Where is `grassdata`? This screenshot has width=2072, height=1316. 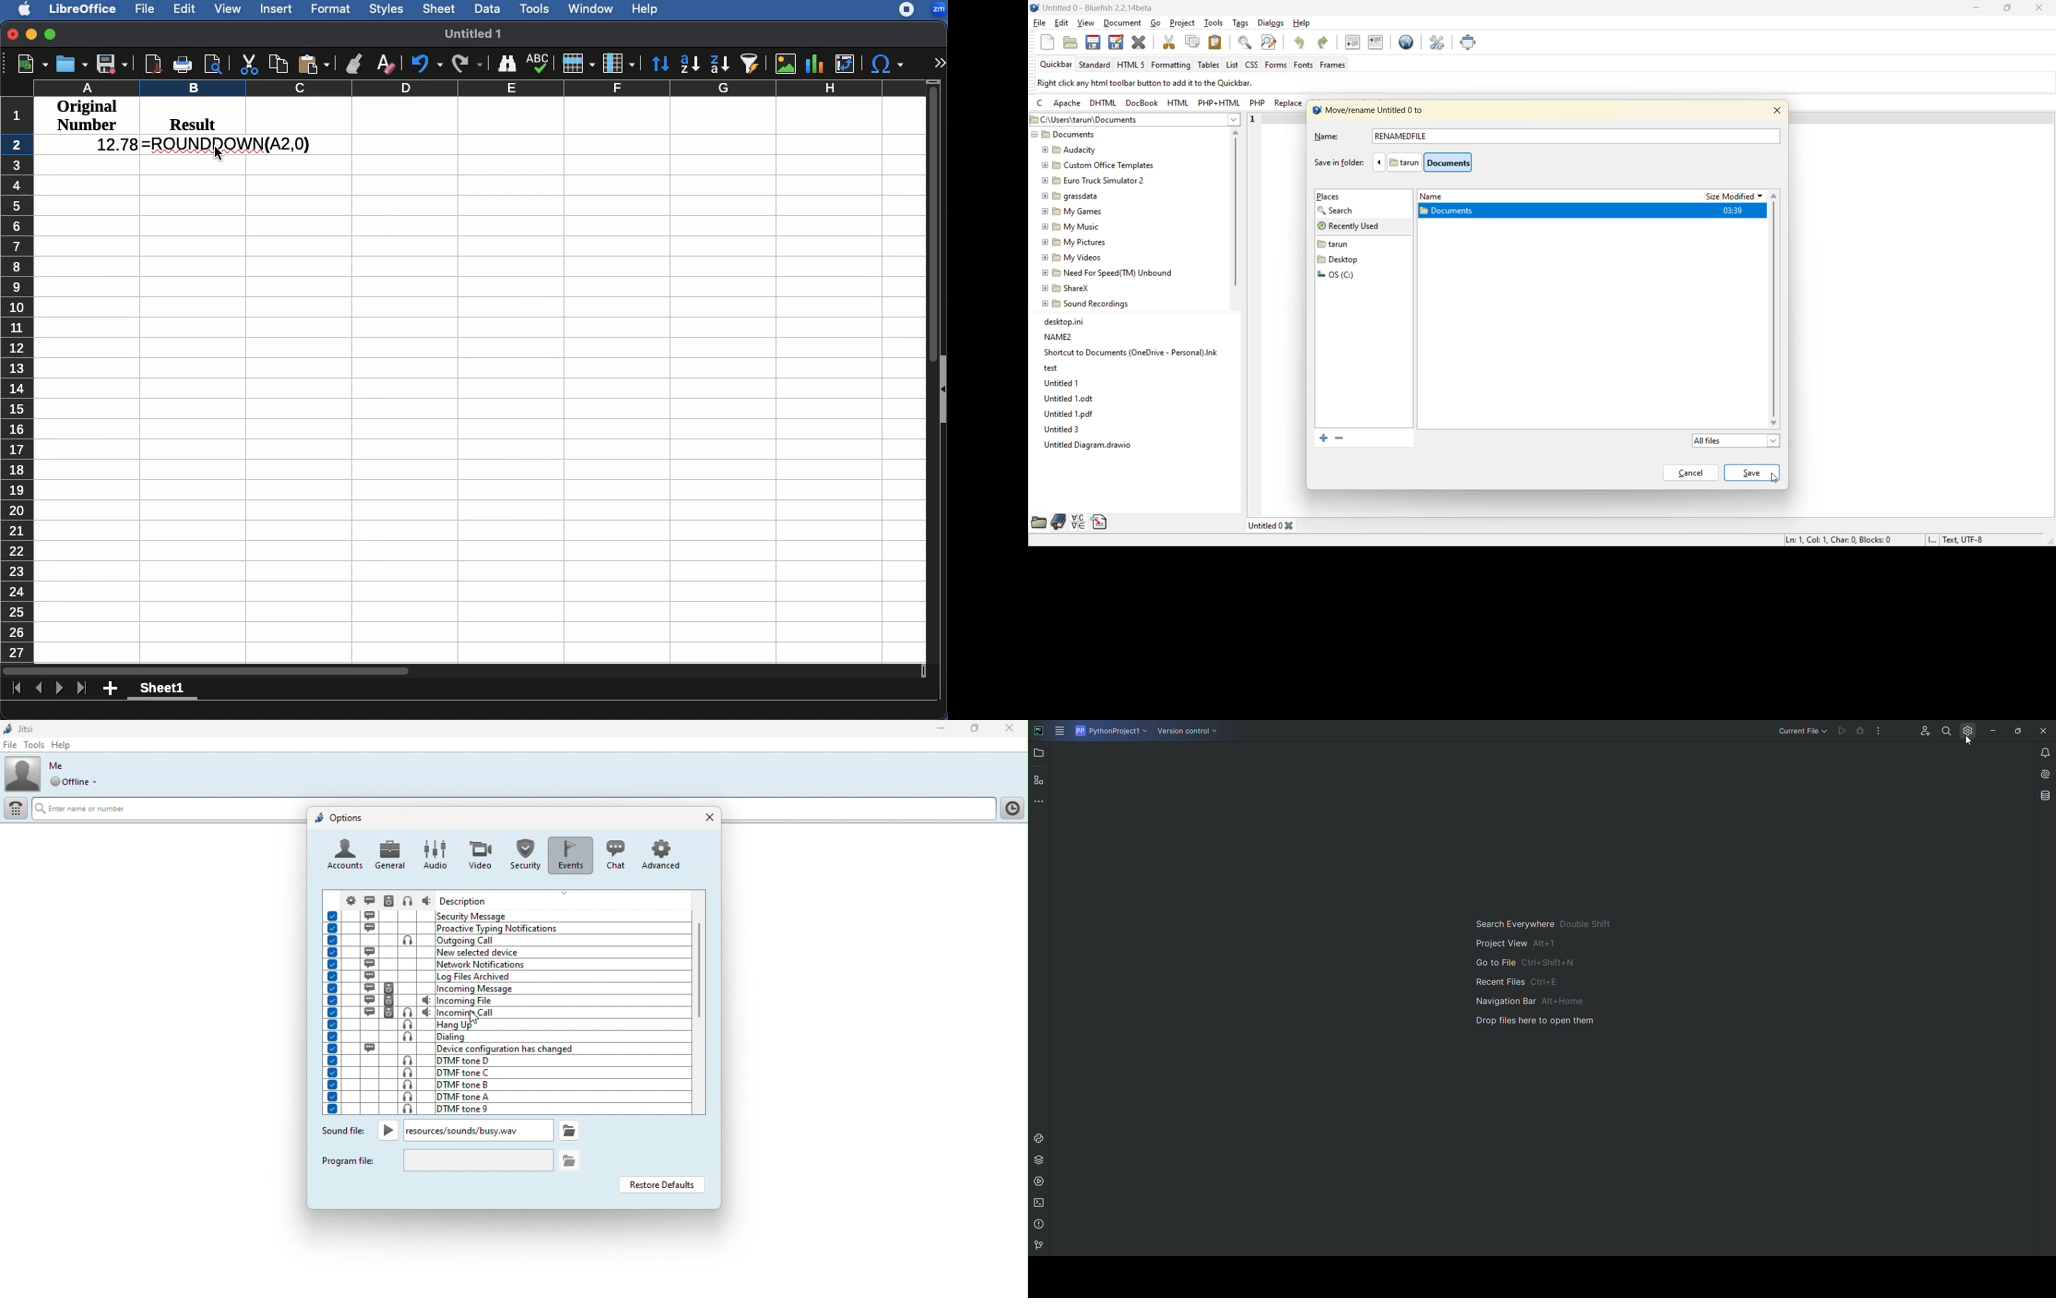 grassdata is located at coordinates (1074, 195).